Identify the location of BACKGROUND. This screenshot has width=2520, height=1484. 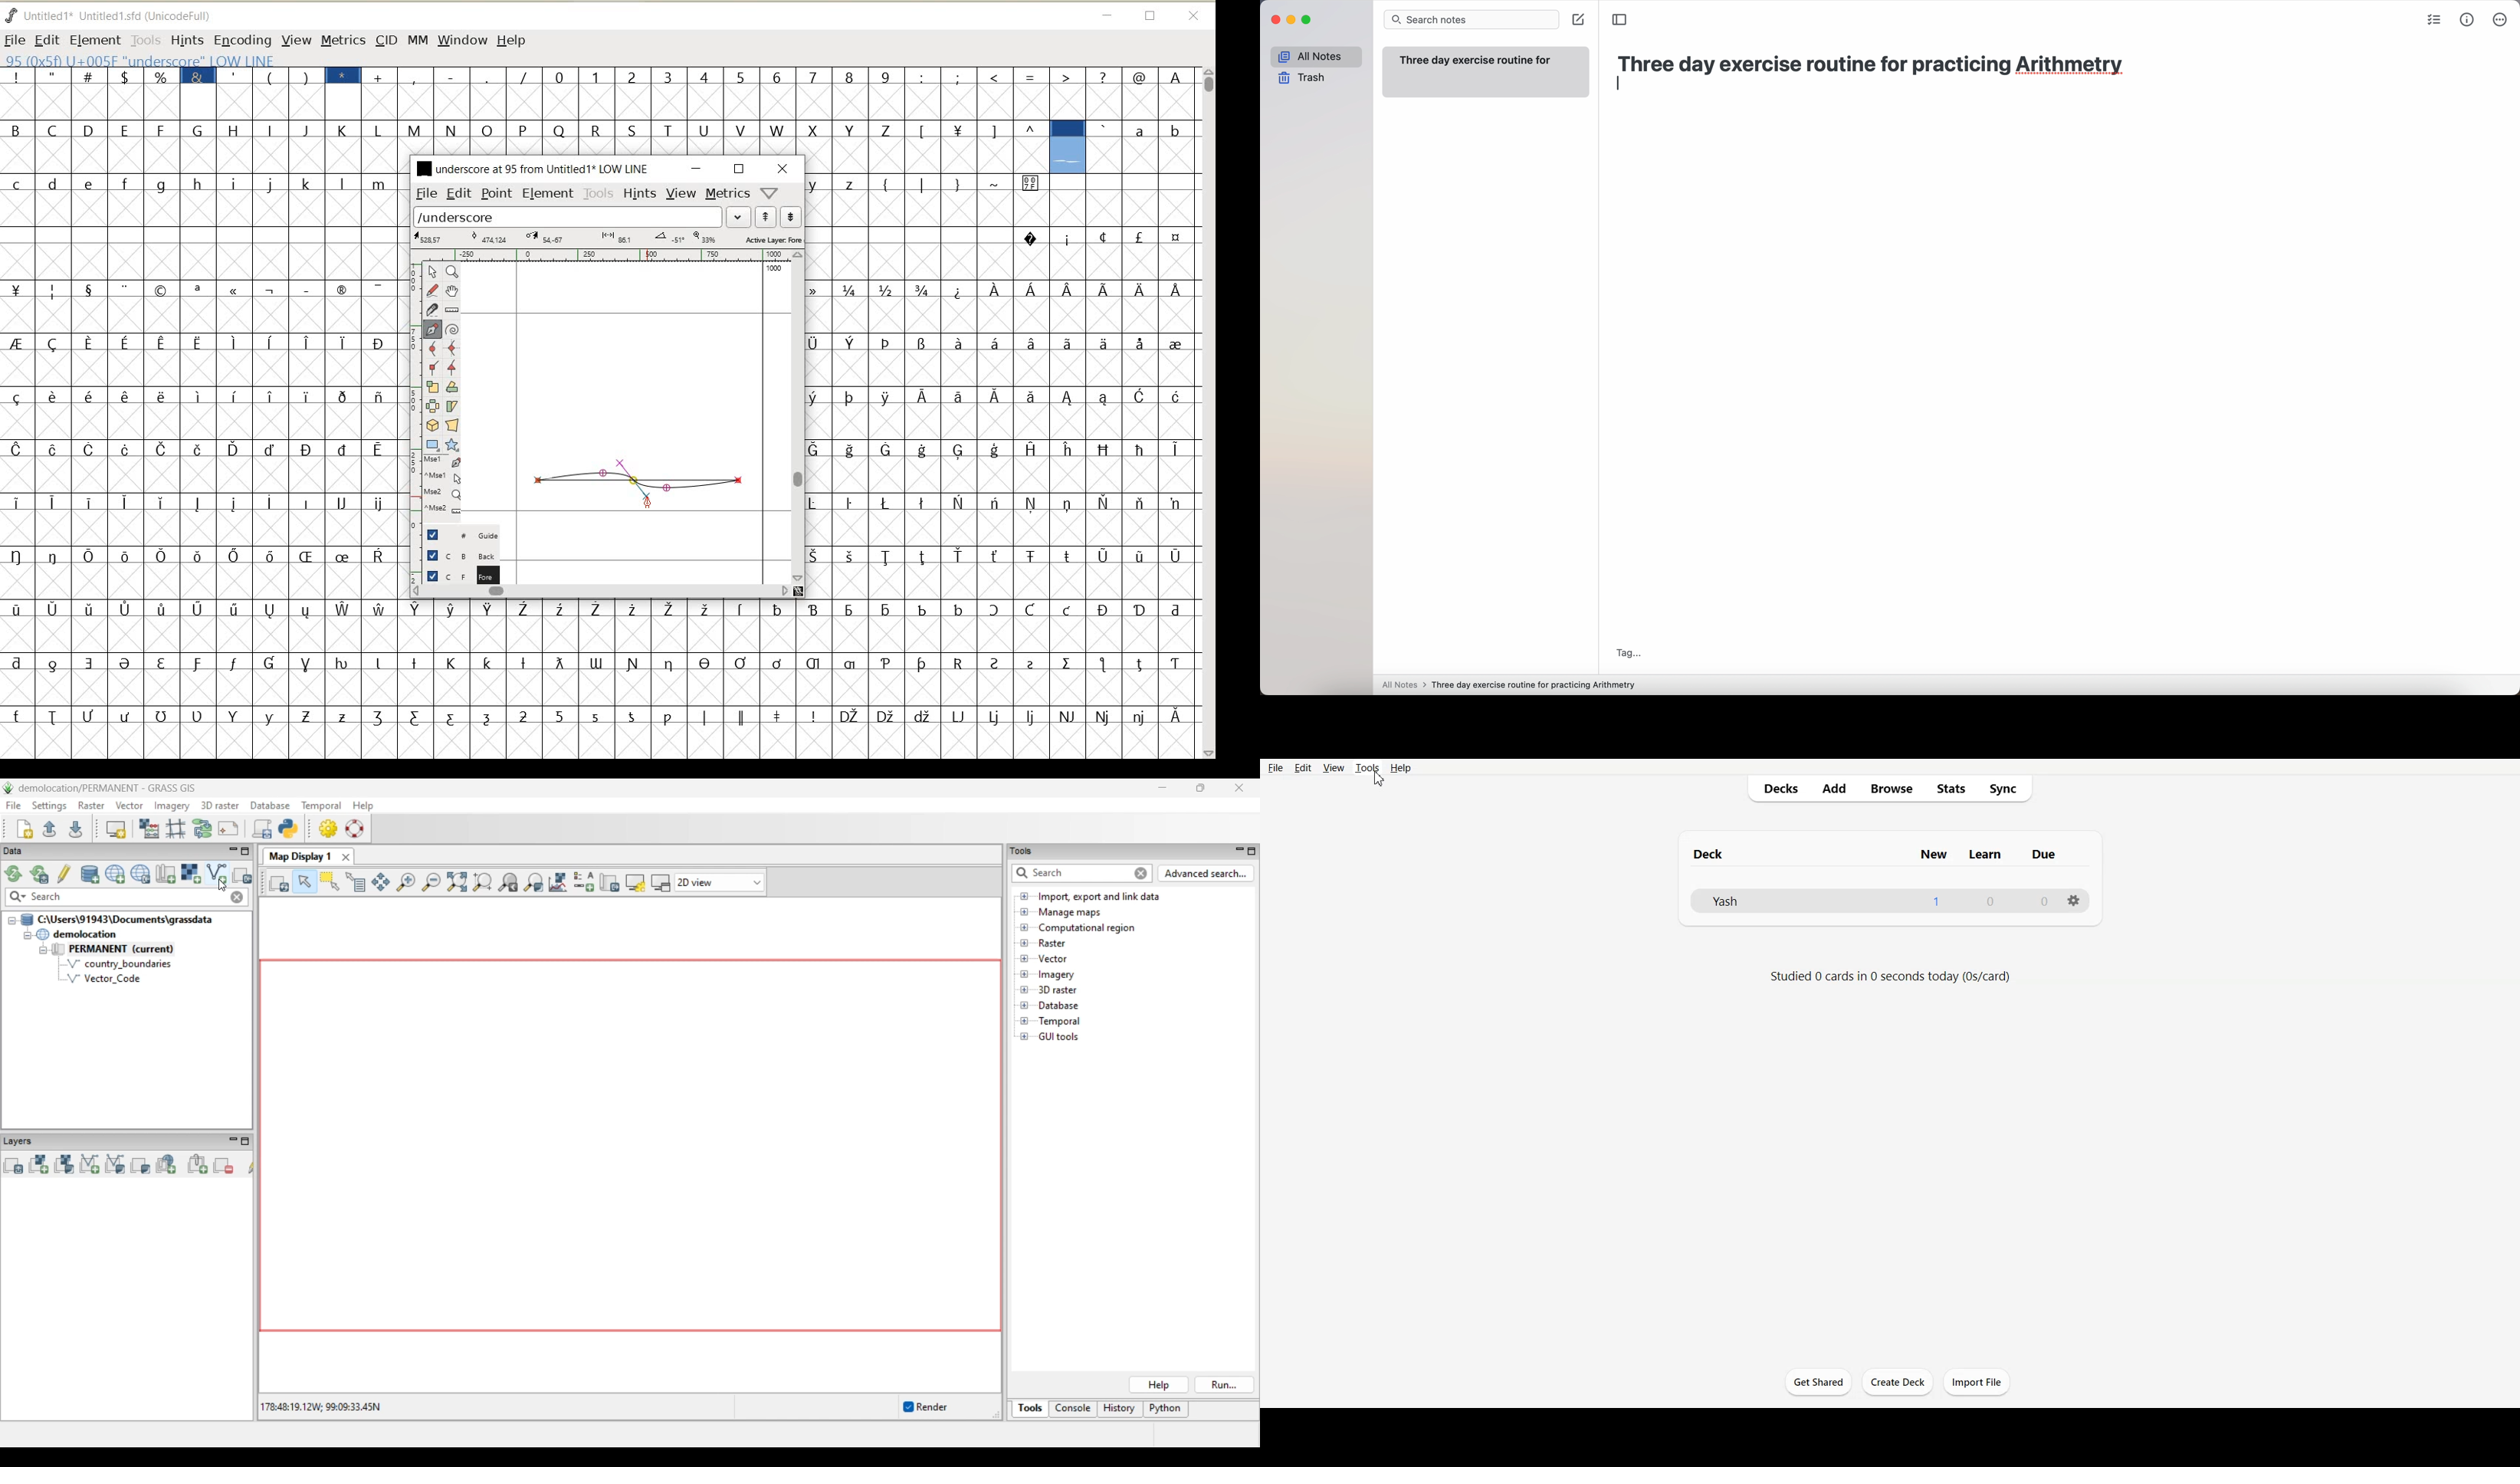
(456, 555).